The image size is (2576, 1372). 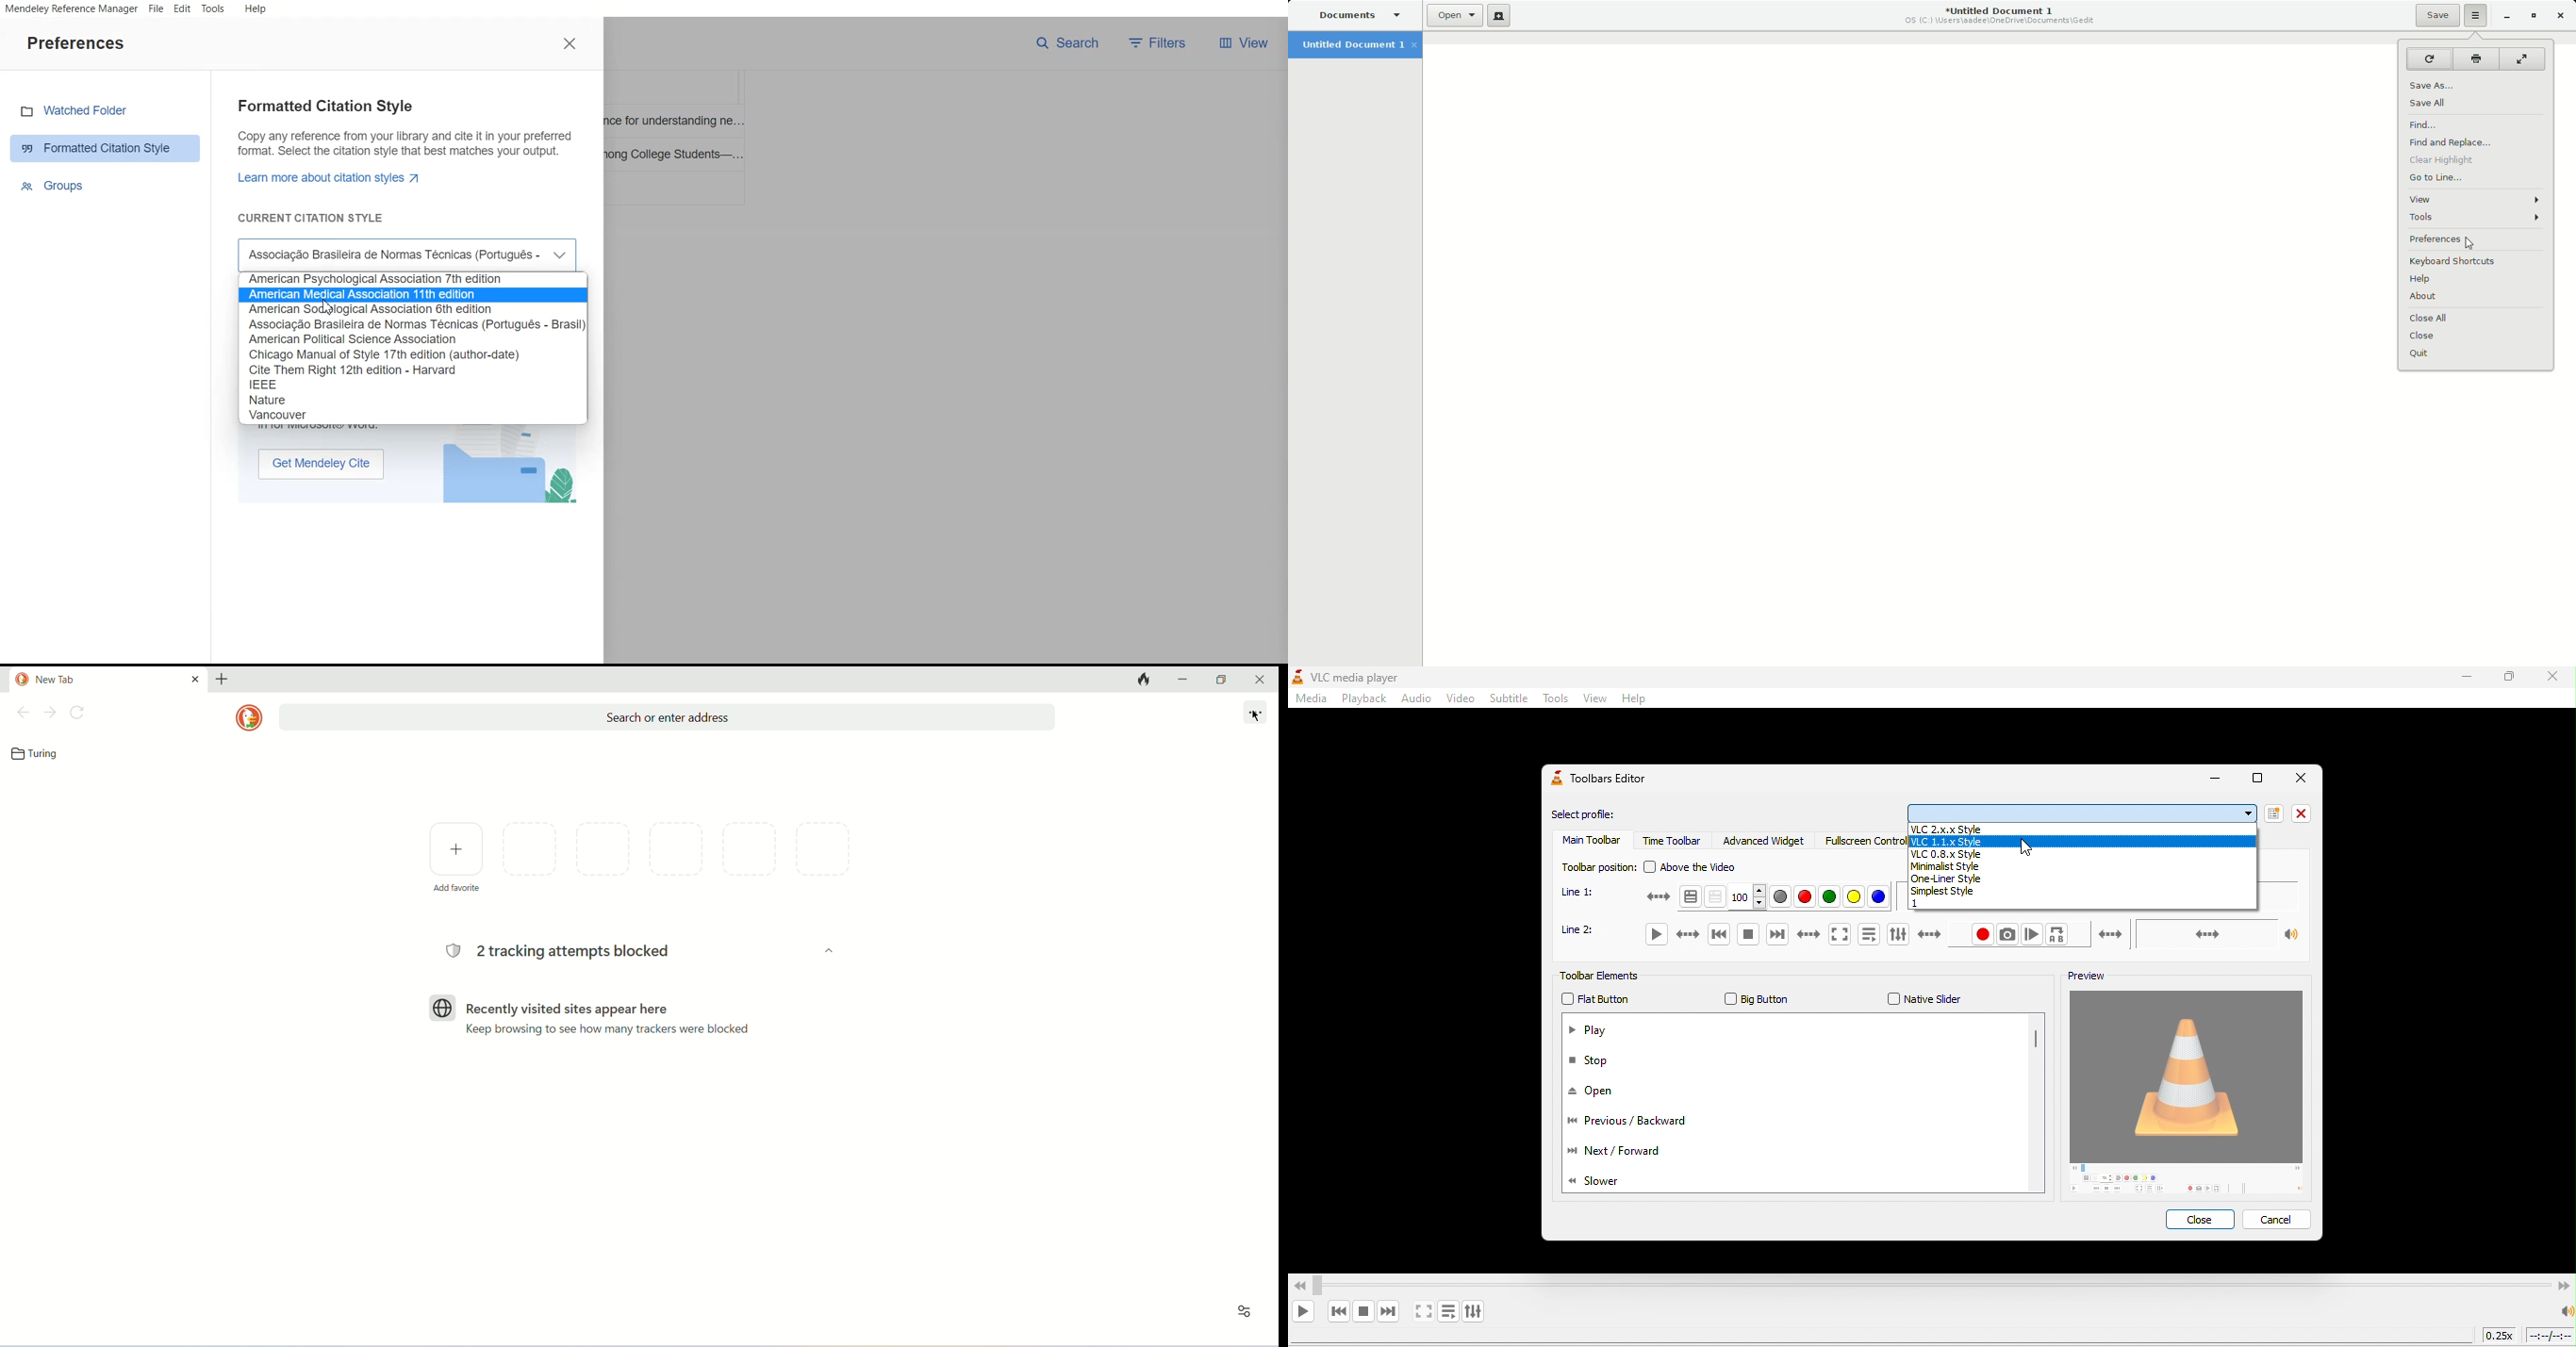 What do you see at coordinates (223, 678) in the screenshot?
I see `new tab` at bounding box center [223, 678].